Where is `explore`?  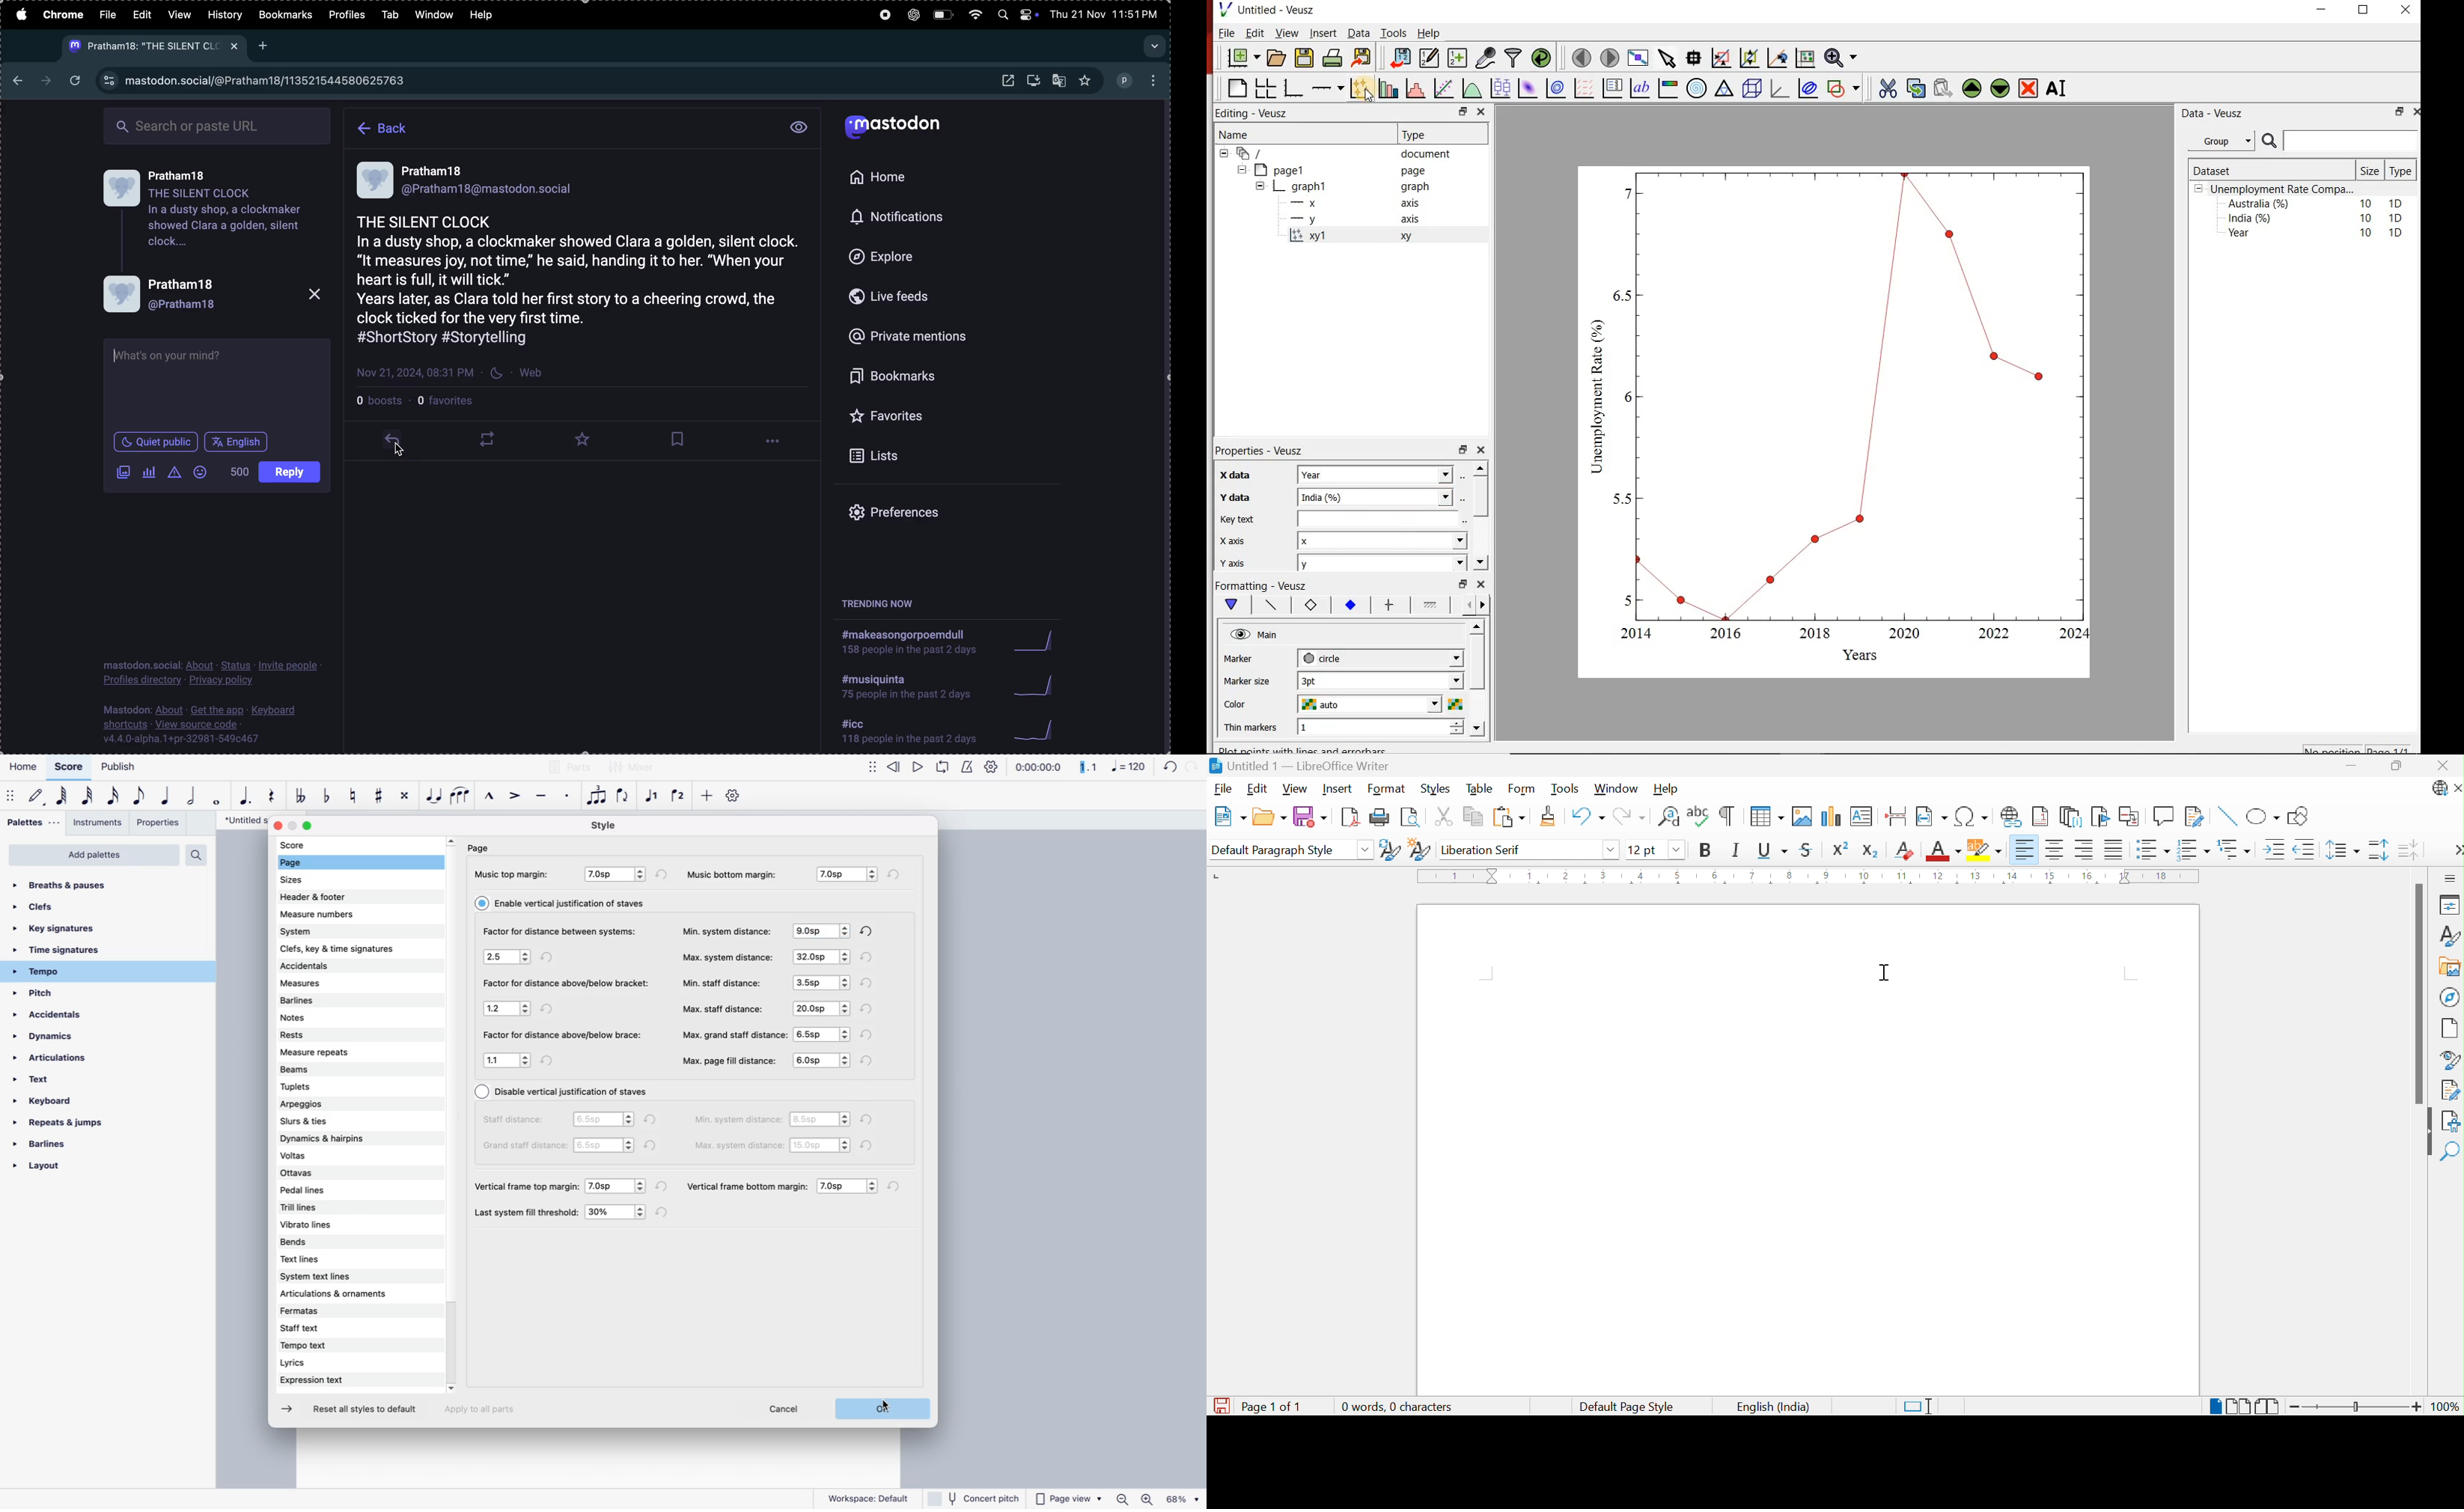
explore is located at coordinates (899, 257).